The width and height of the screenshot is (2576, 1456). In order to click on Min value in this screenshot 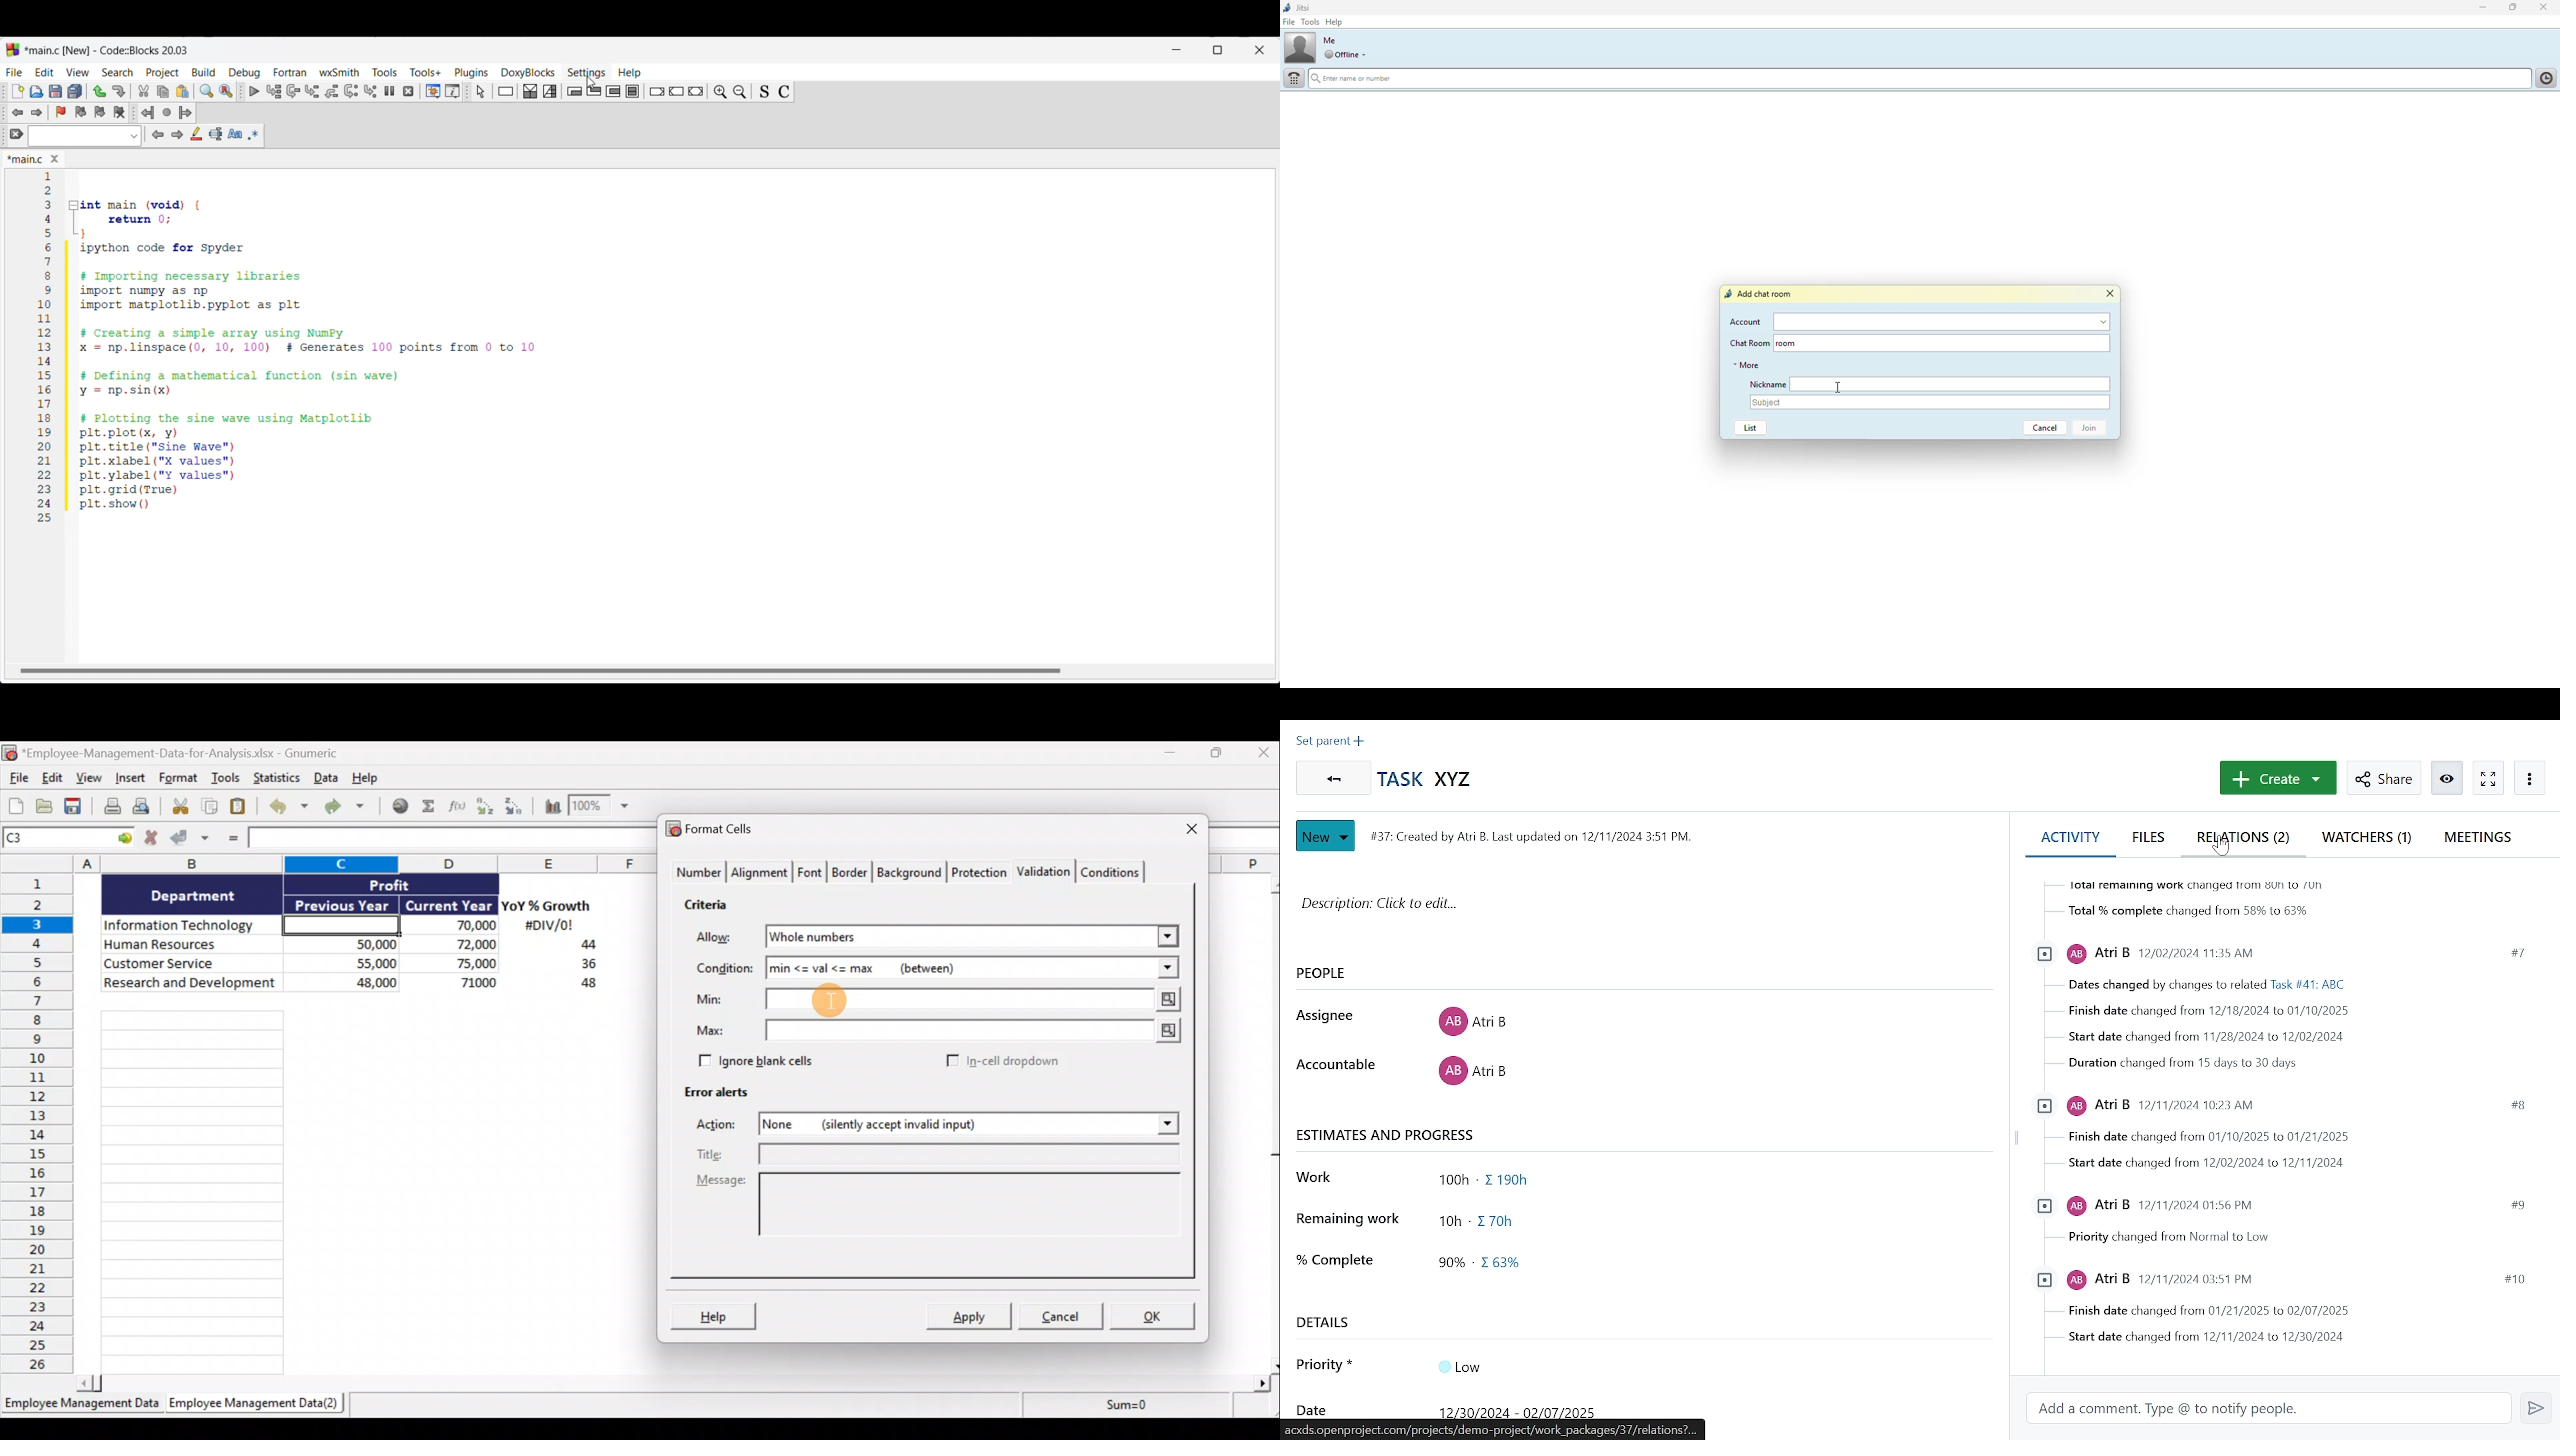, I will do `click(973, 1000)`.